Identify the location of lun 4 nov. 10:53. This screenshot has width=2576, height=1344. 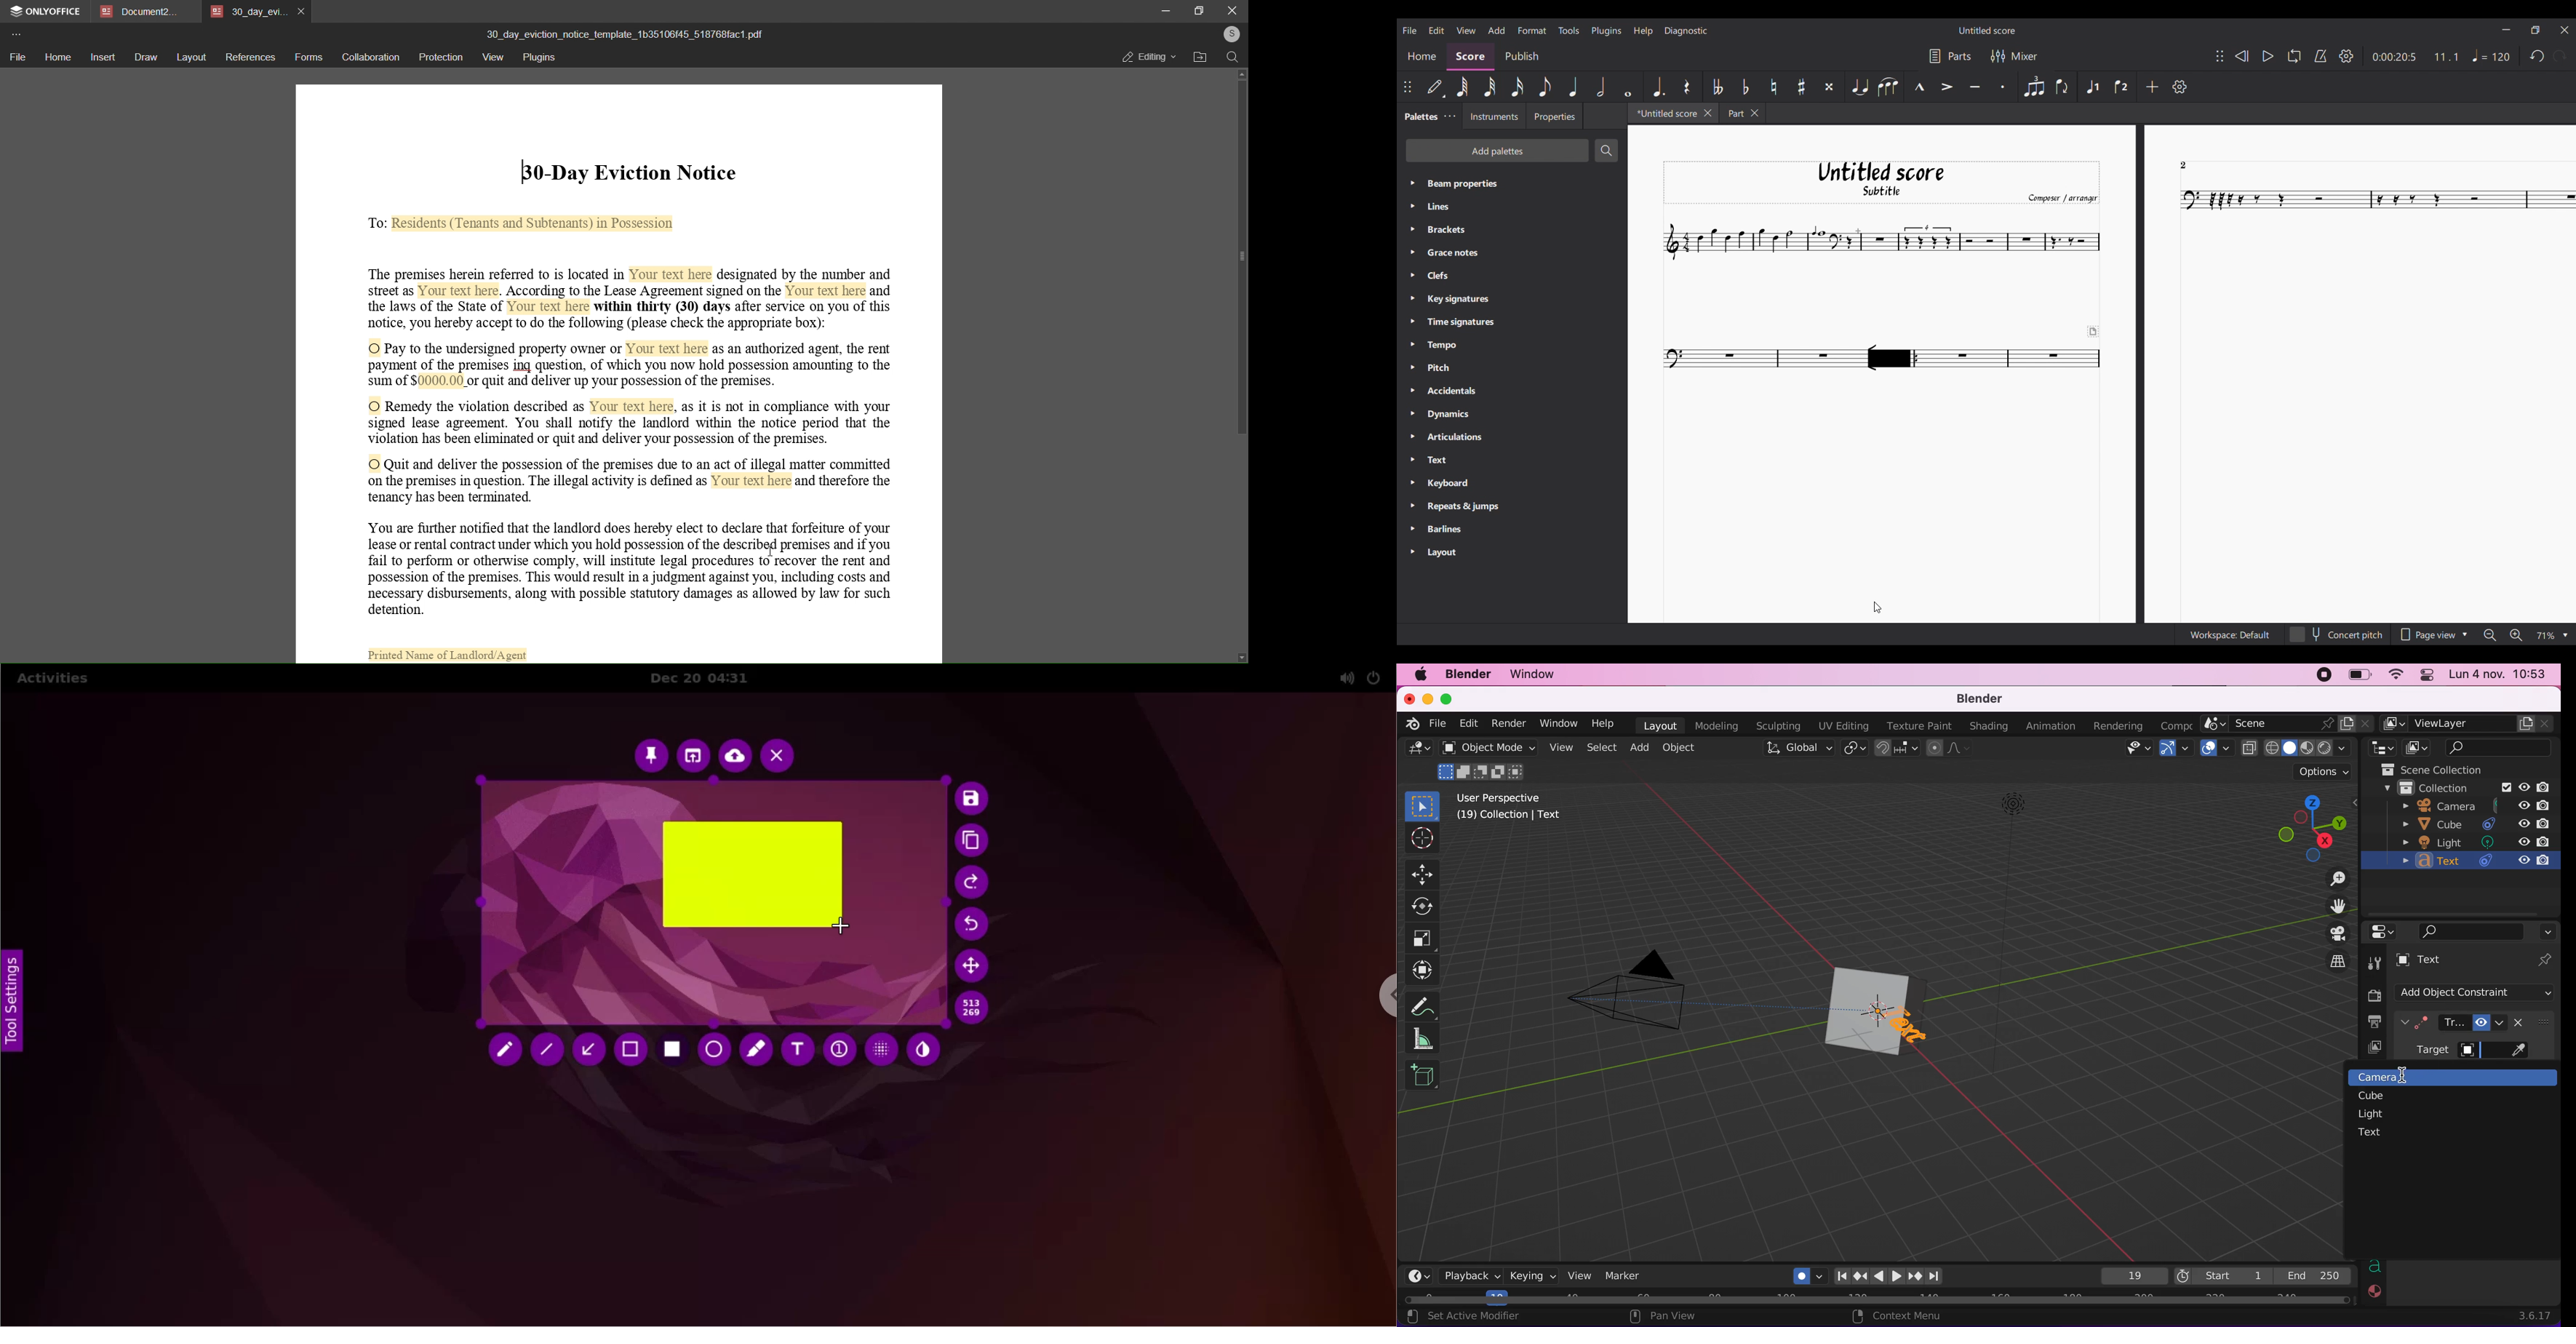
(2498, 675).